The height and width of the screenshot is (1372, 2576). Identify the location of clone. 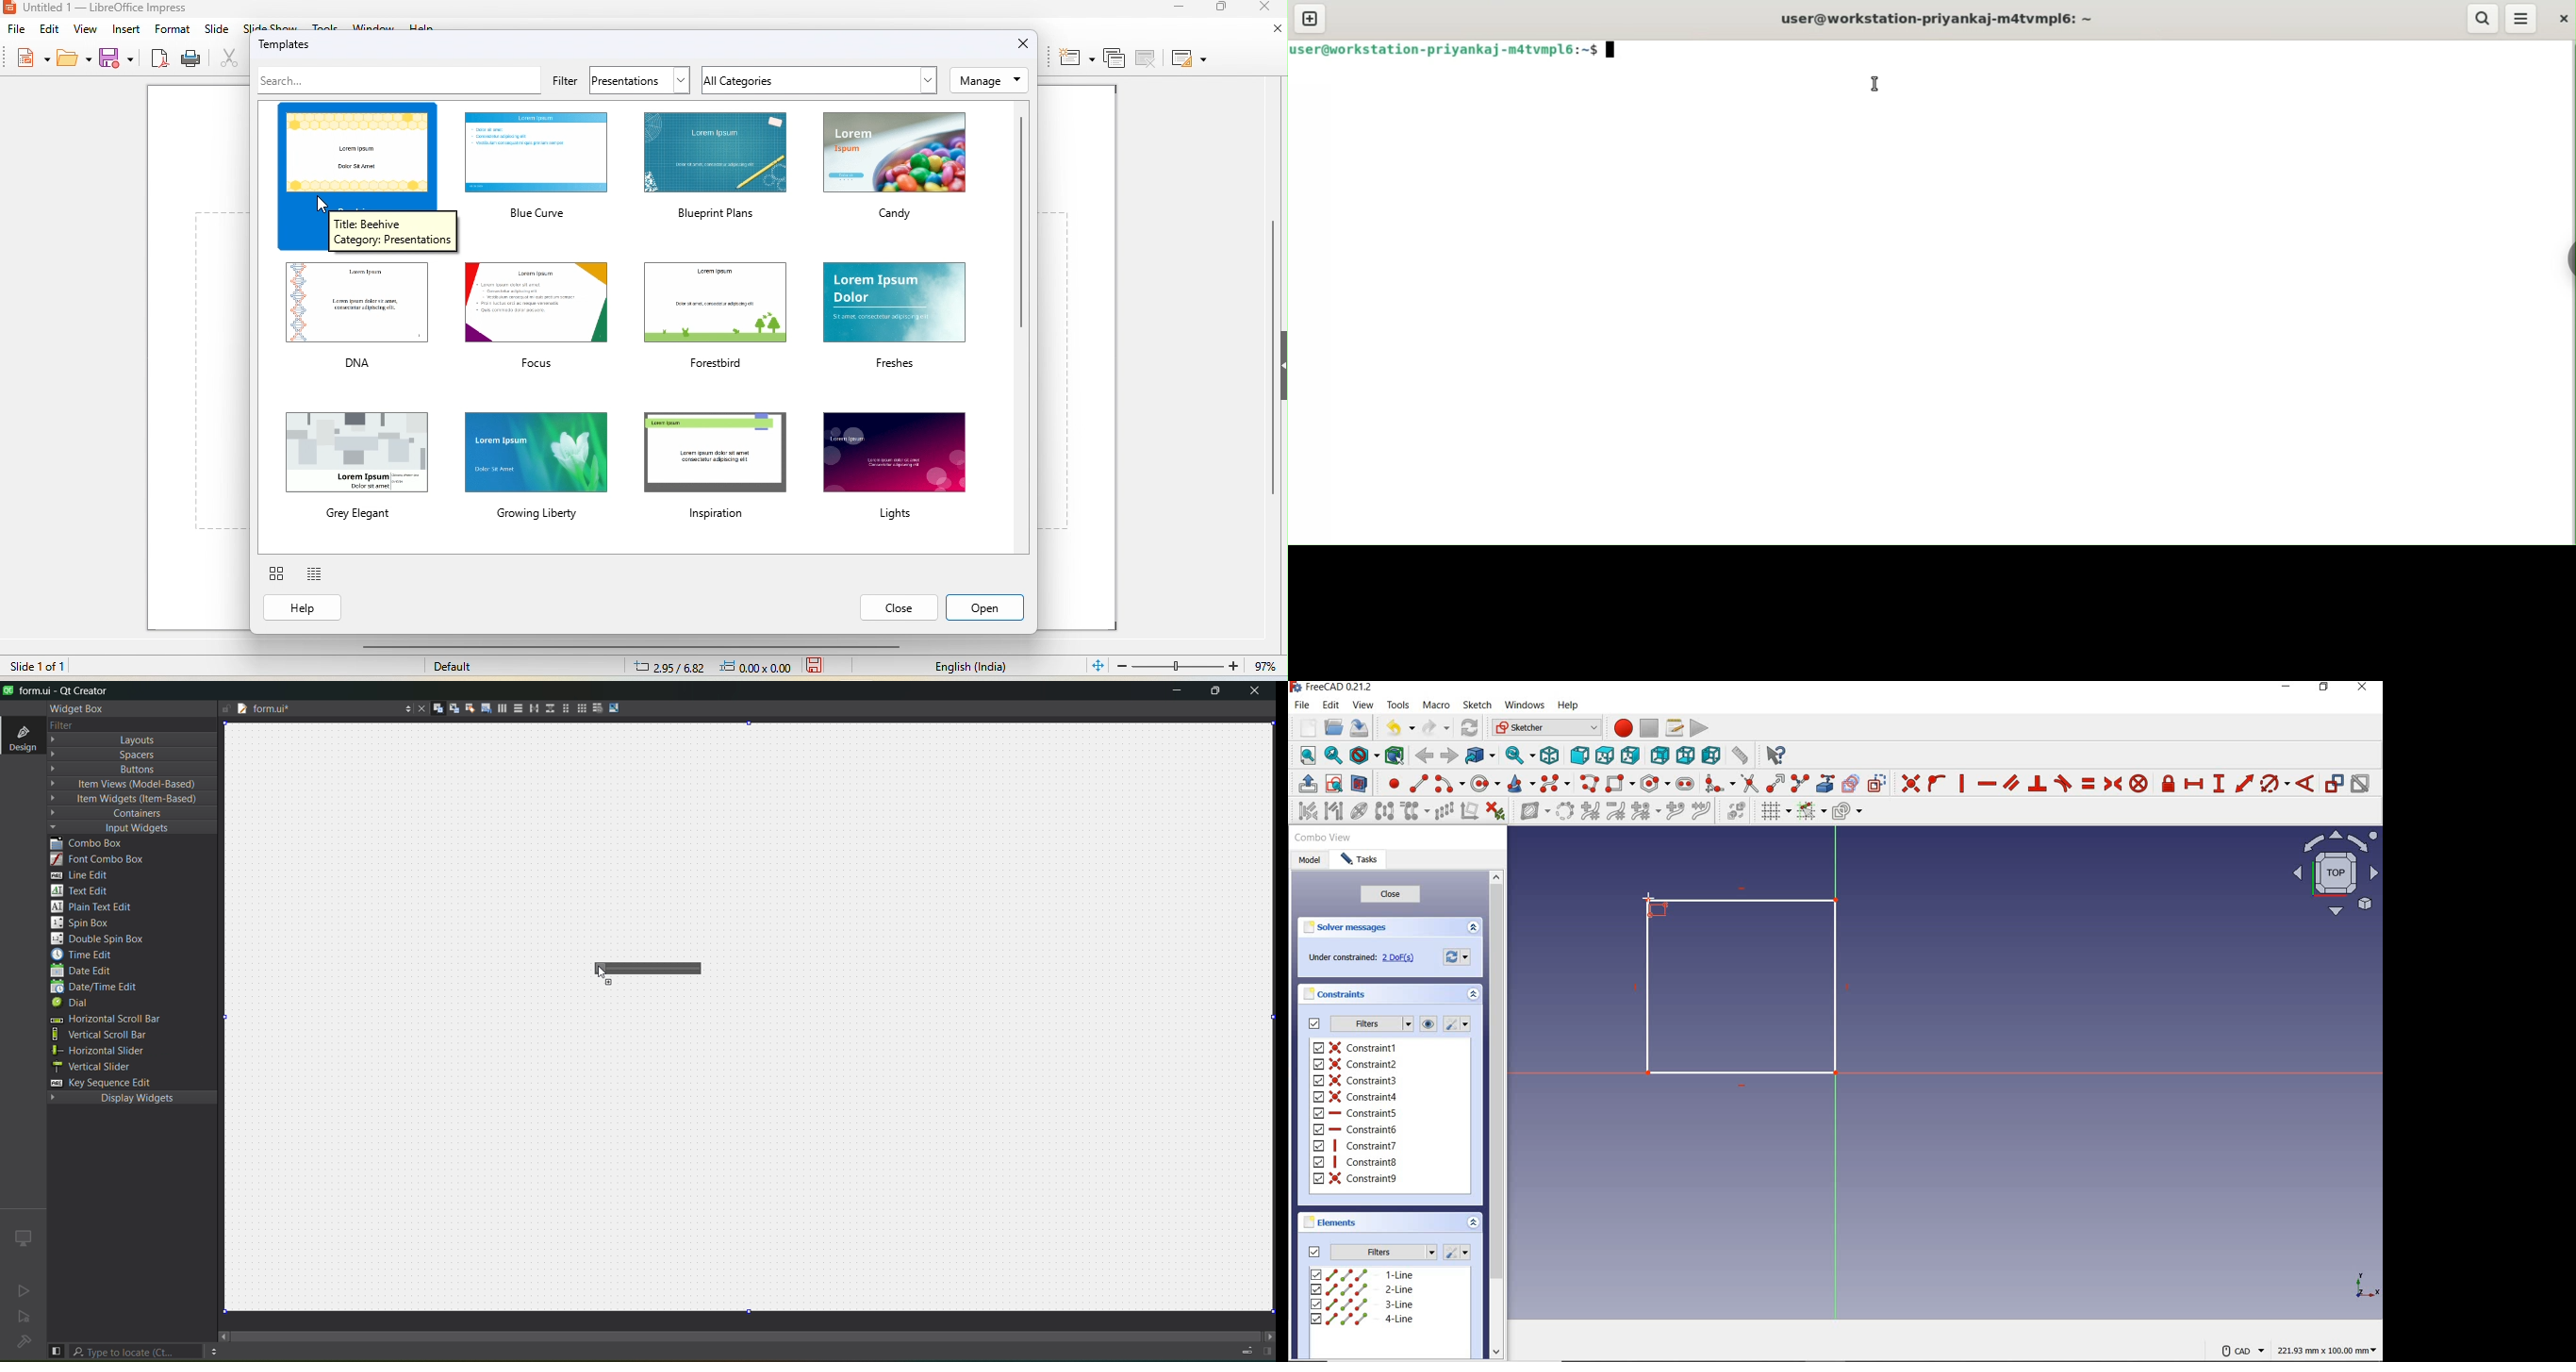
(1416, 811).